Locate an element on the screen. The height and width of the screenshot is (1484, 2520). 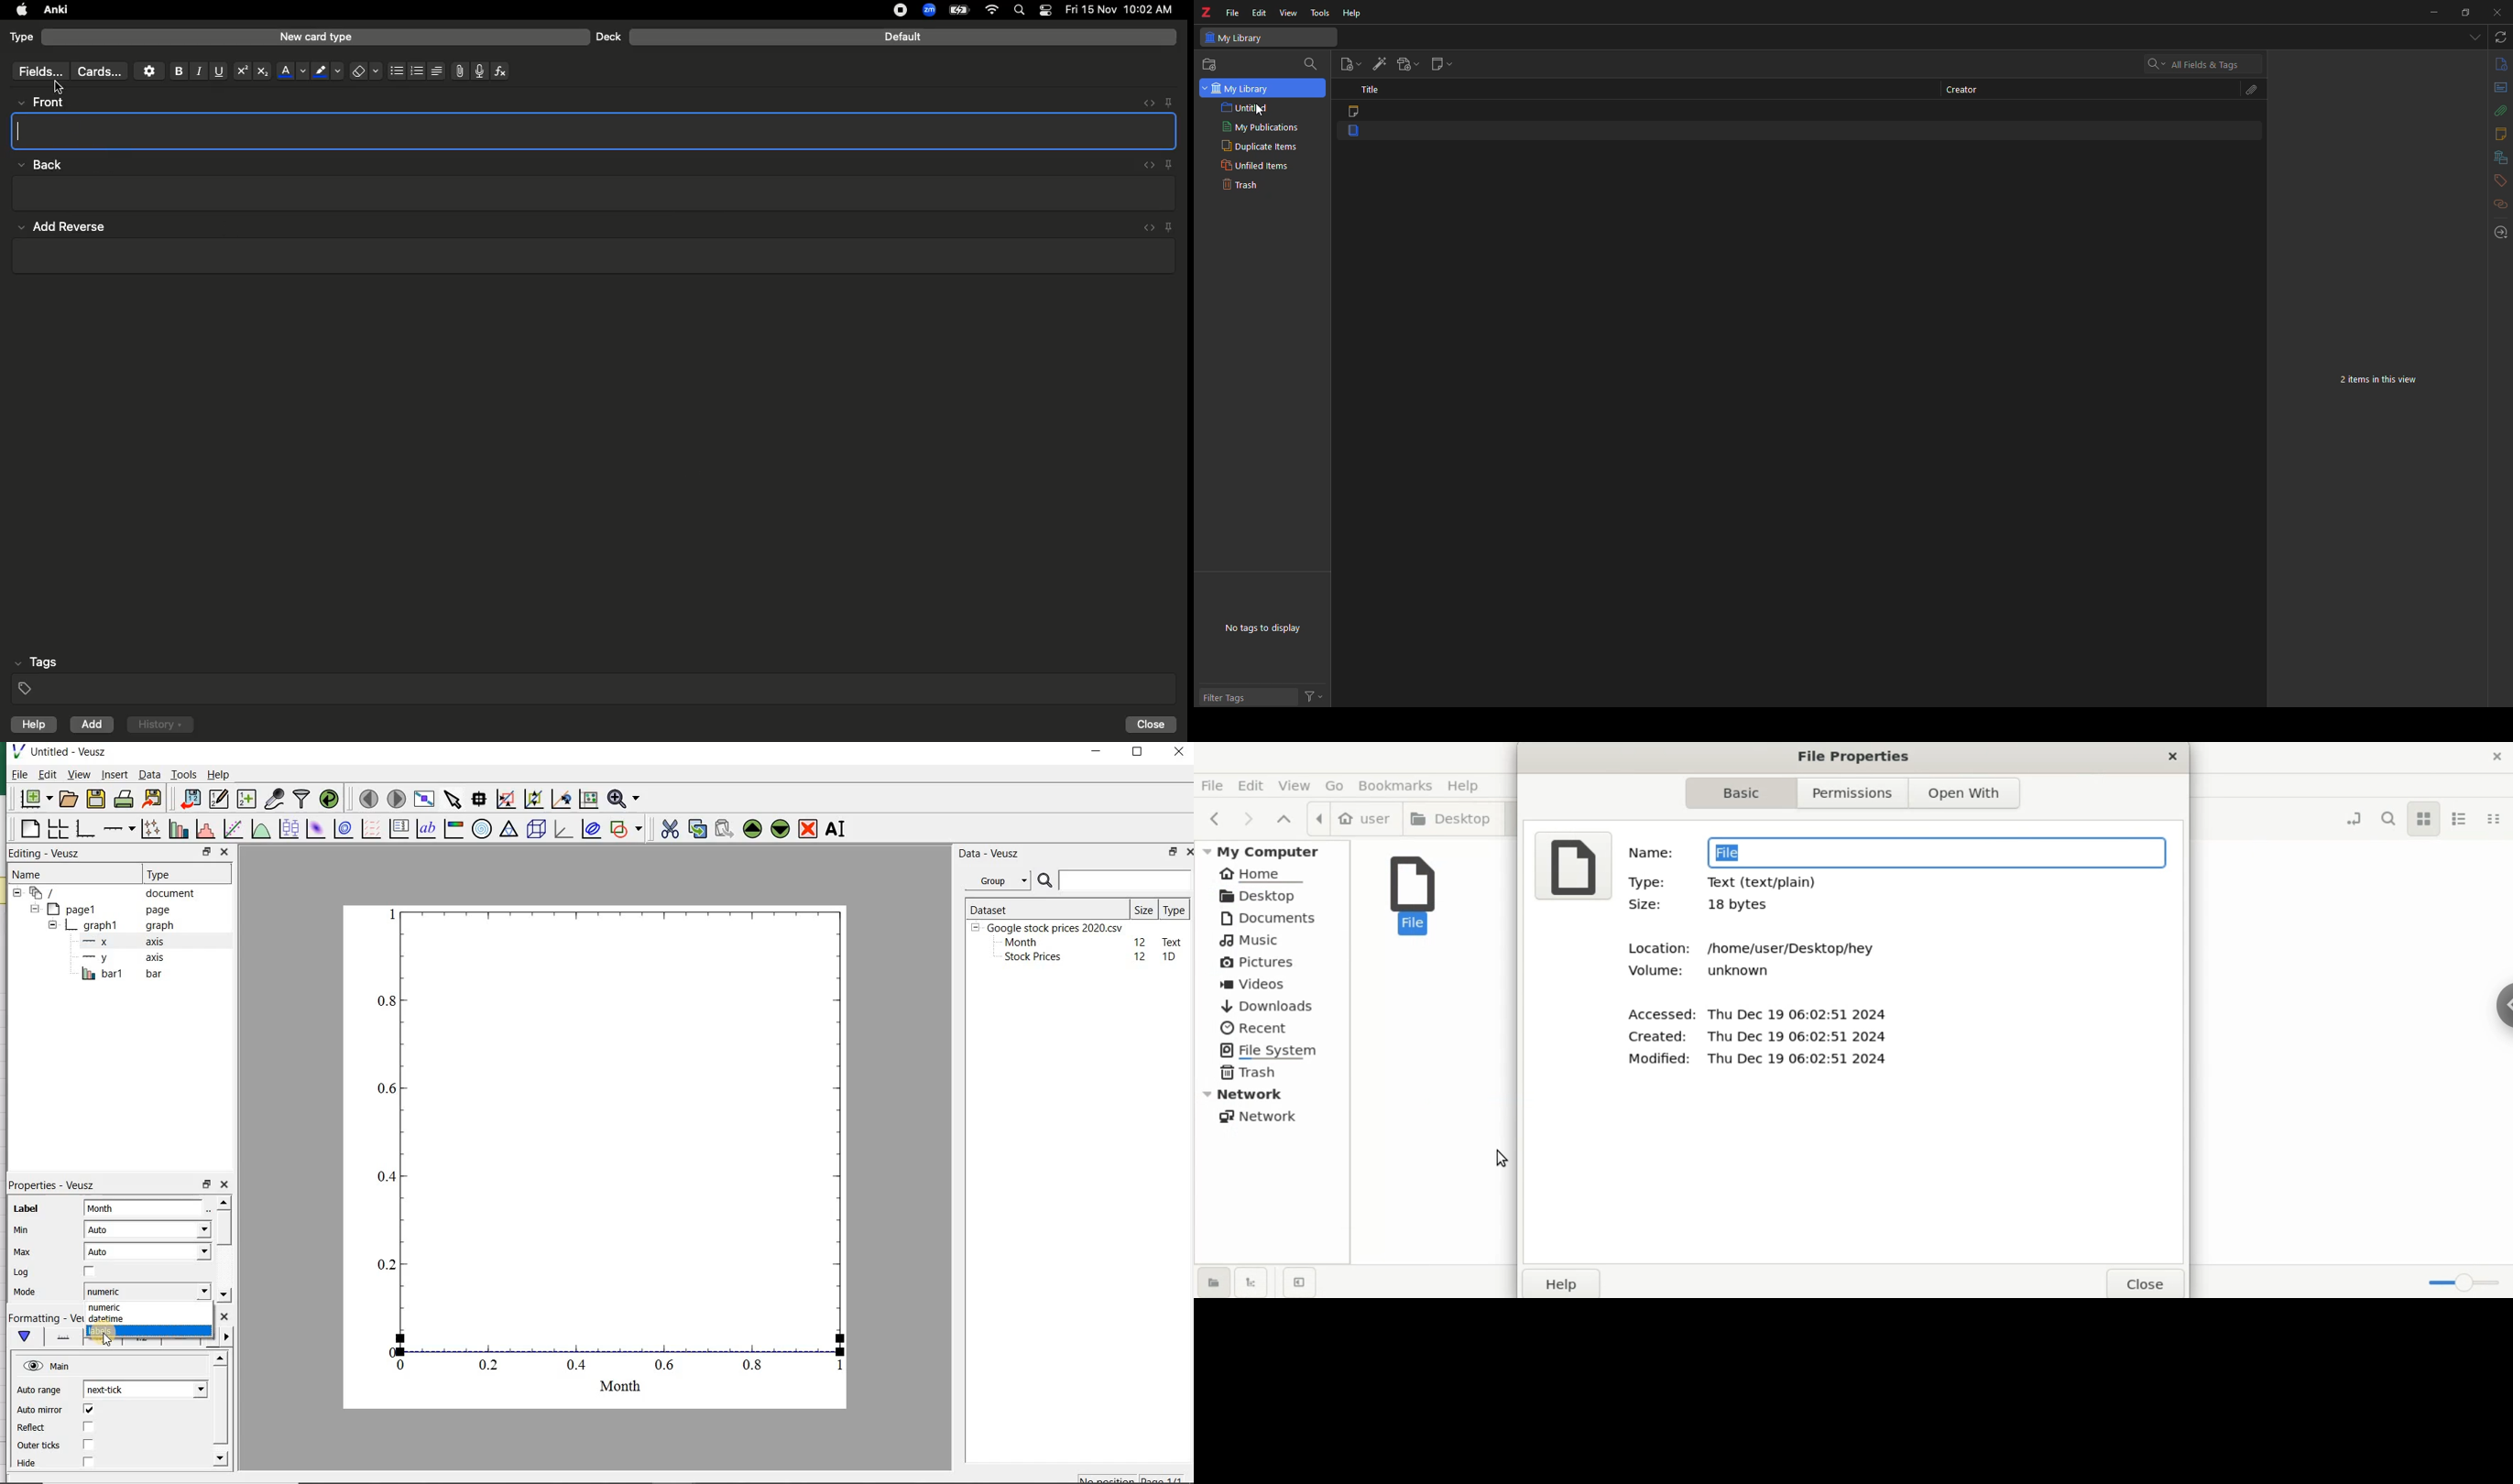
maximize is located at coordinates (2468, 12).